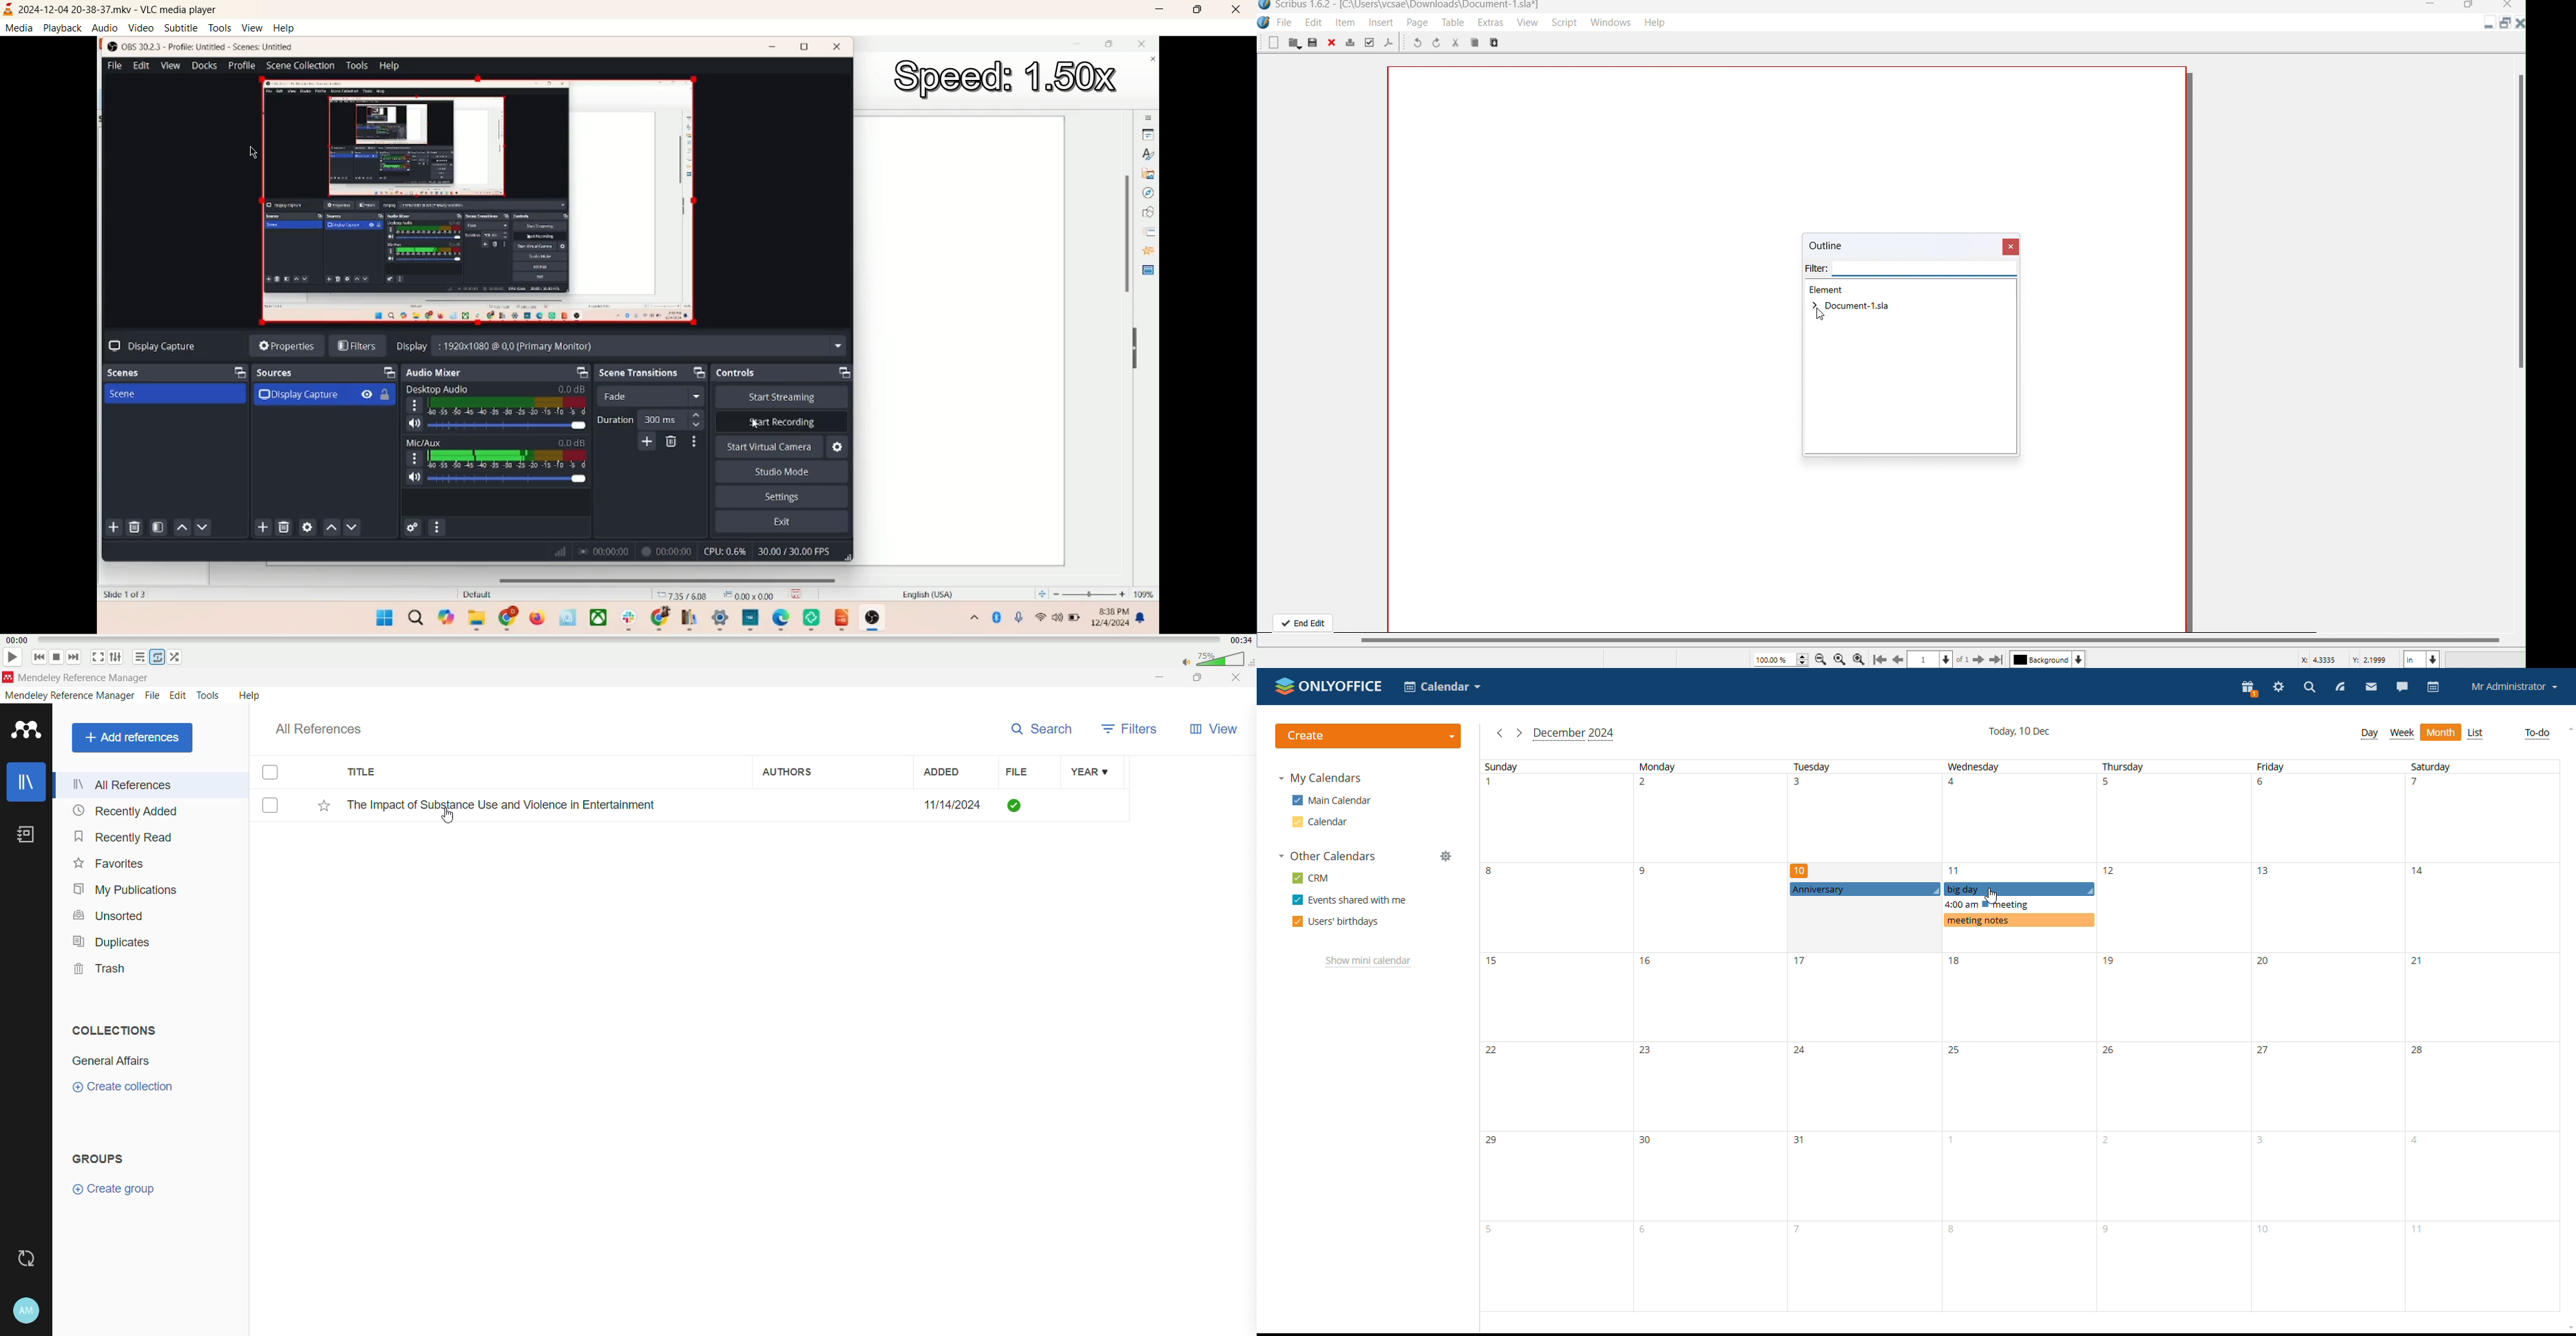  Describe the element at coordinates (2369, 733) in the screenshot. I see `day view` at that location.